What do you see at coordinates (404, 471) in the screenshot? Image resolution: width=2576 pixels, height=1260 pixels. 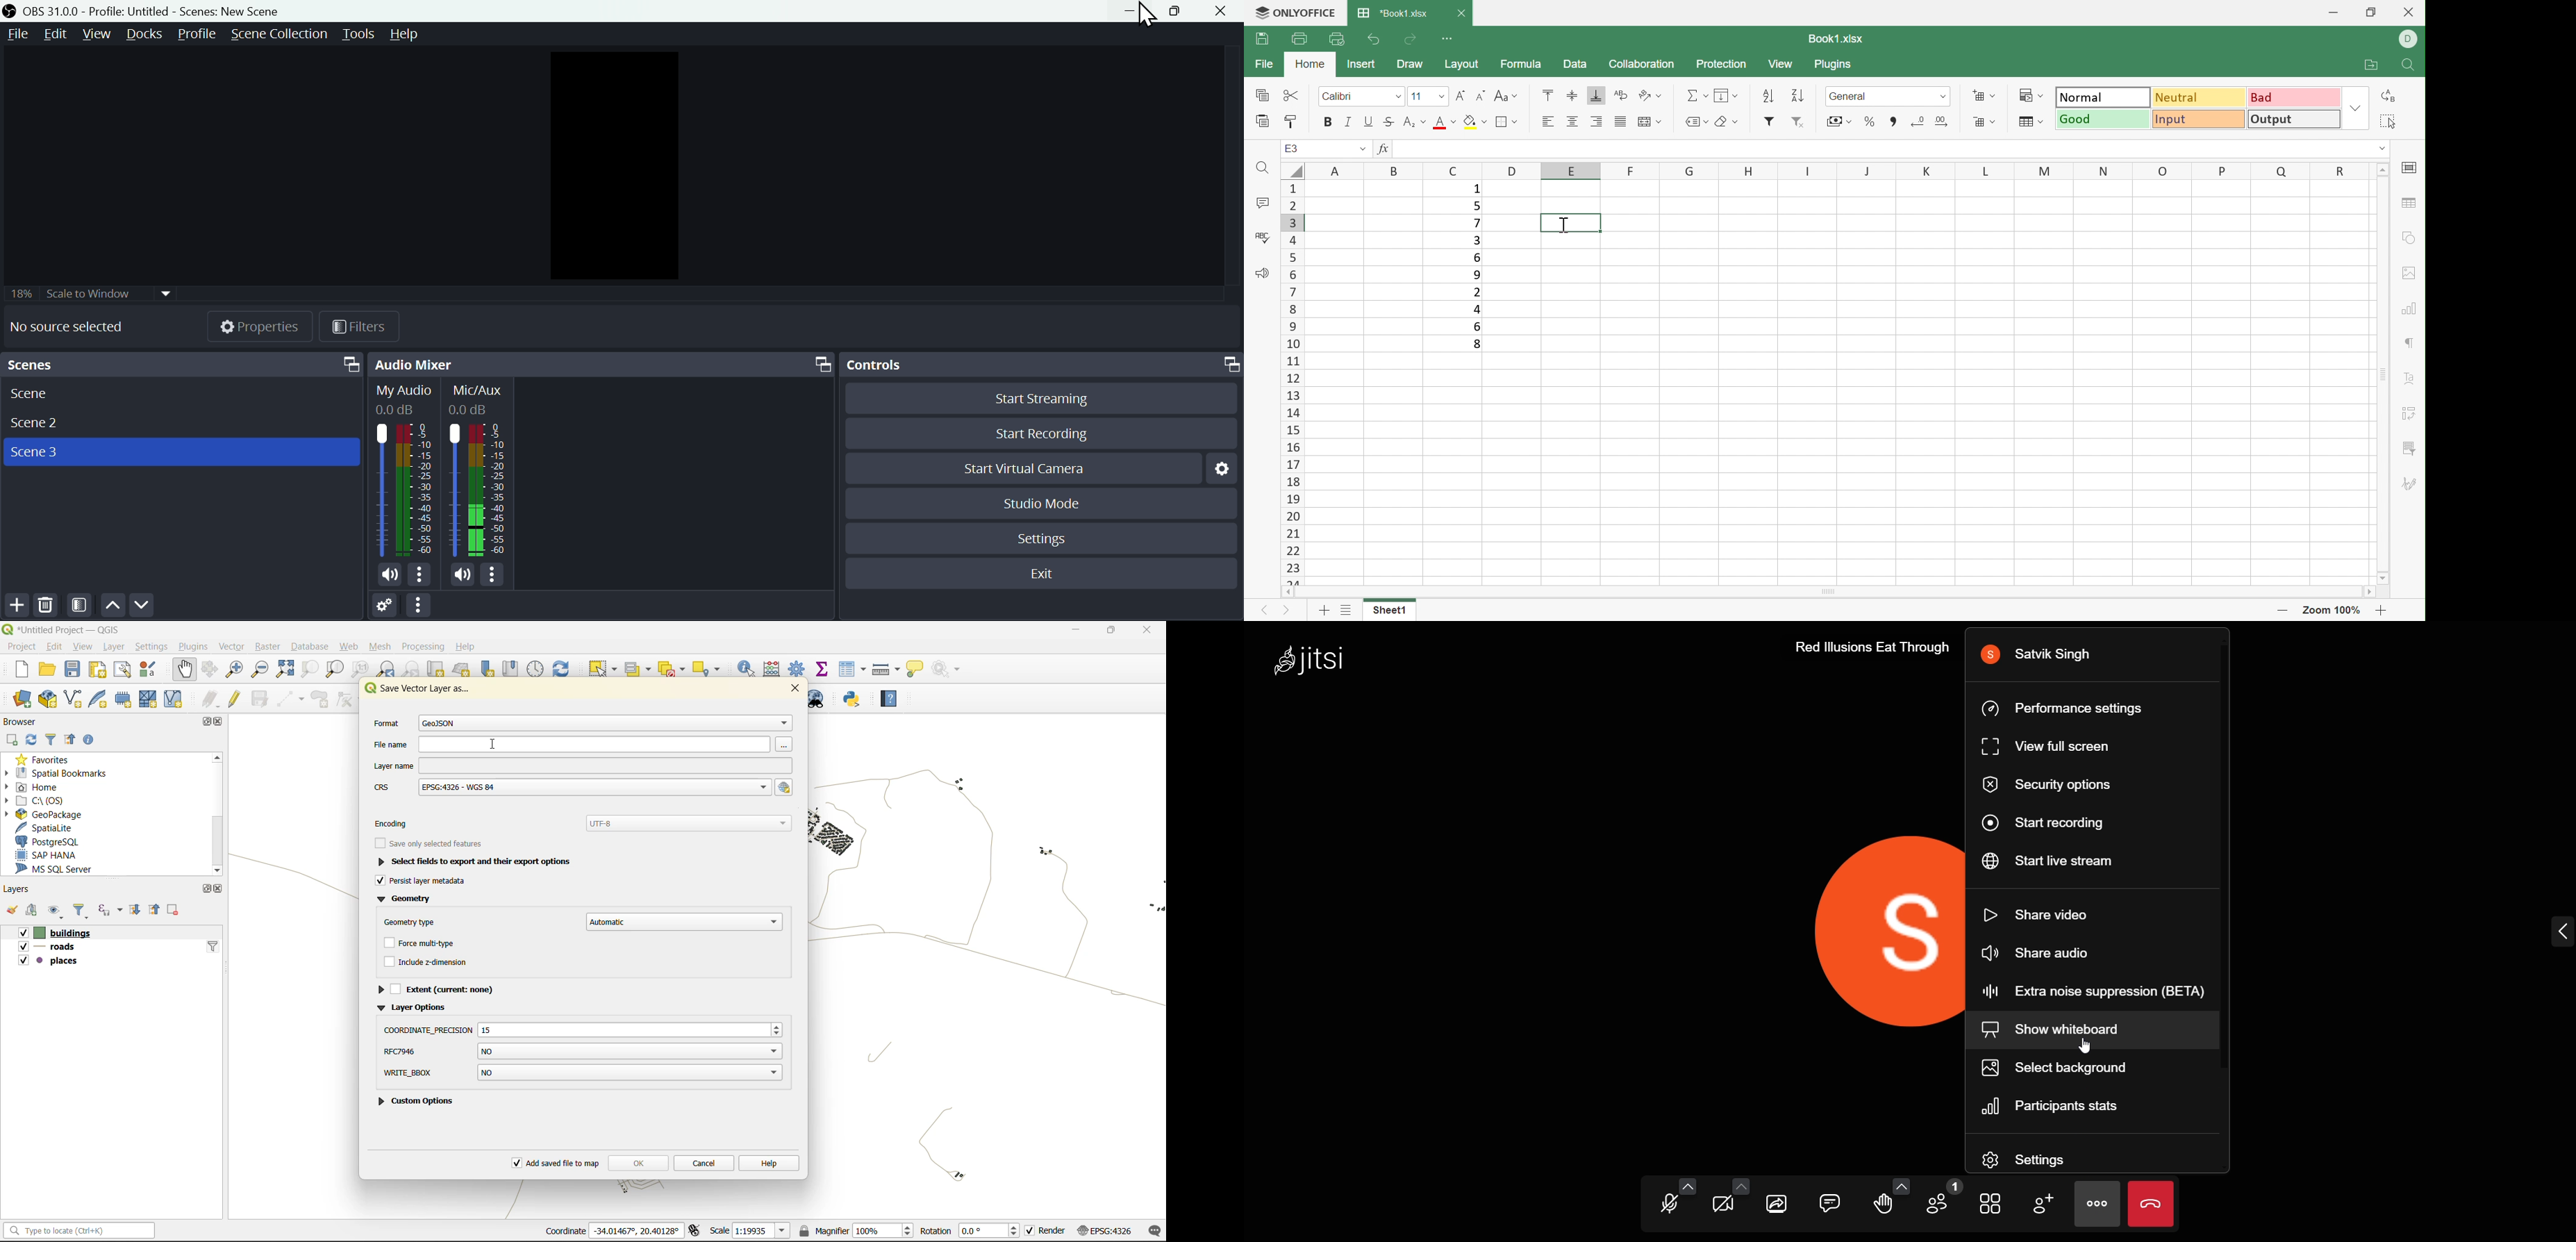 I see `Desktop Audio` at bounding box center [404, 471].